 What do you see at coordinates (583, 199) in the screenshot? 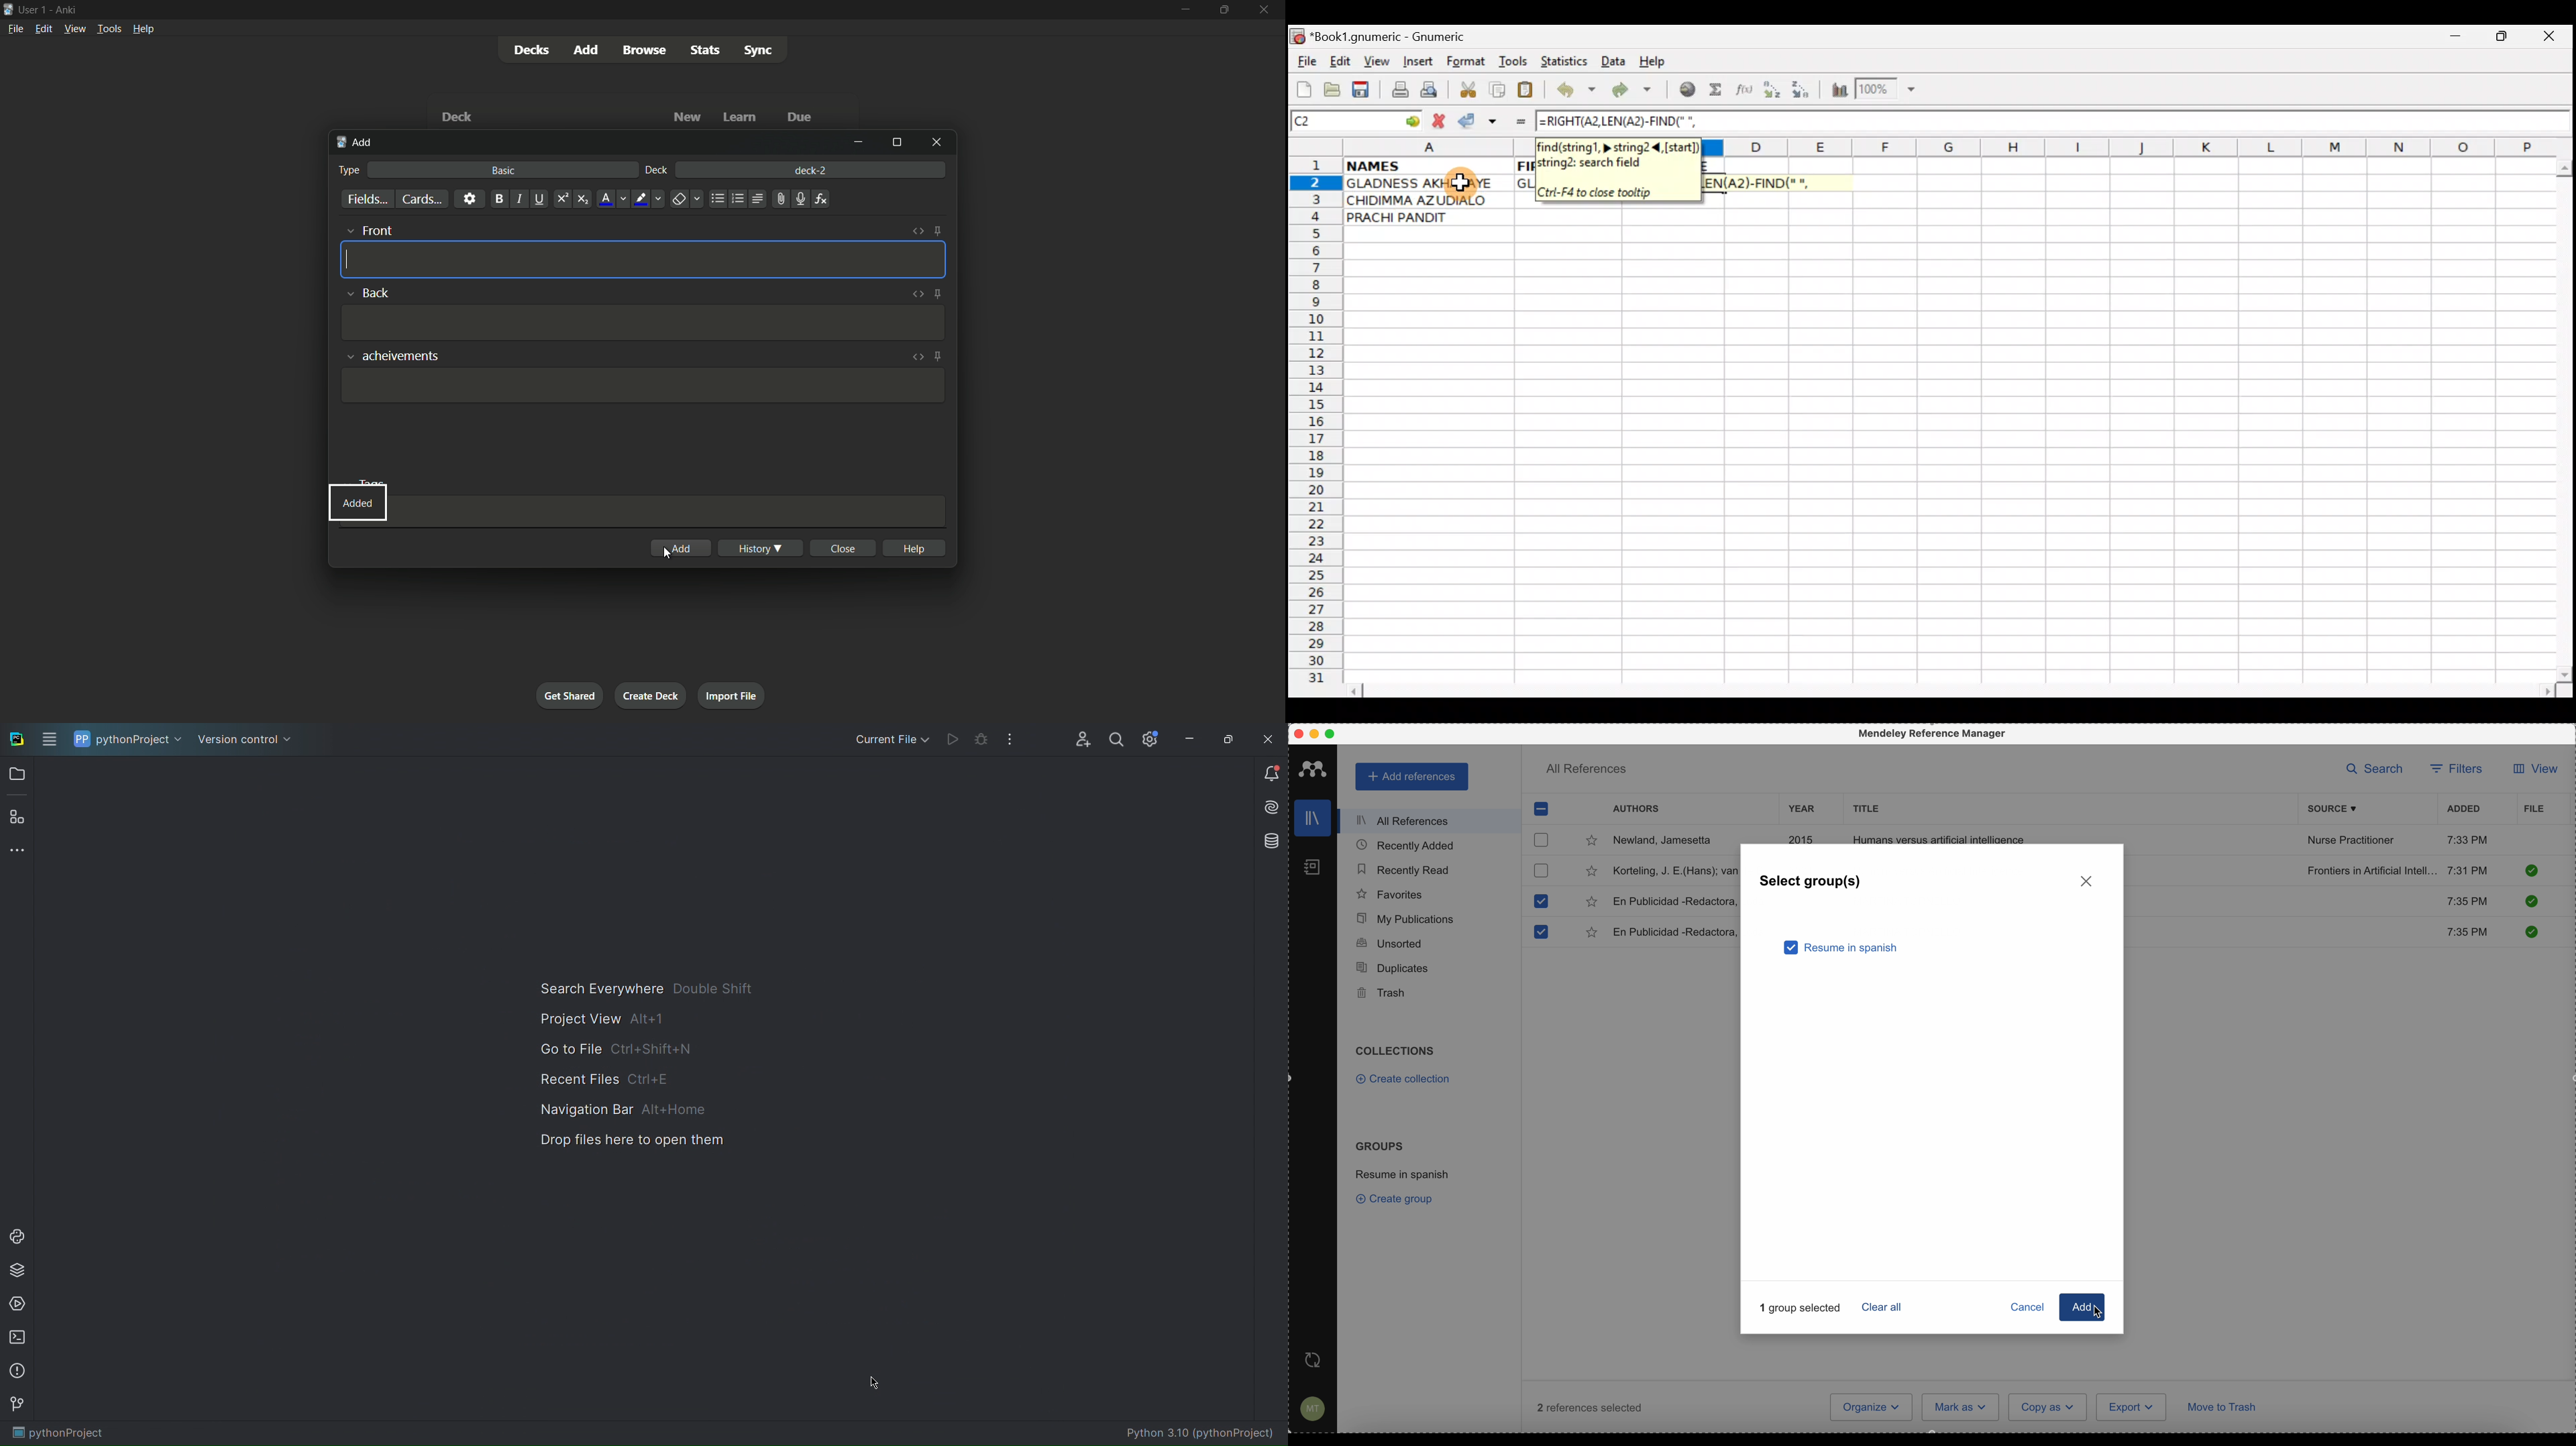
I see `subscript` at bounding box center [583, 199].